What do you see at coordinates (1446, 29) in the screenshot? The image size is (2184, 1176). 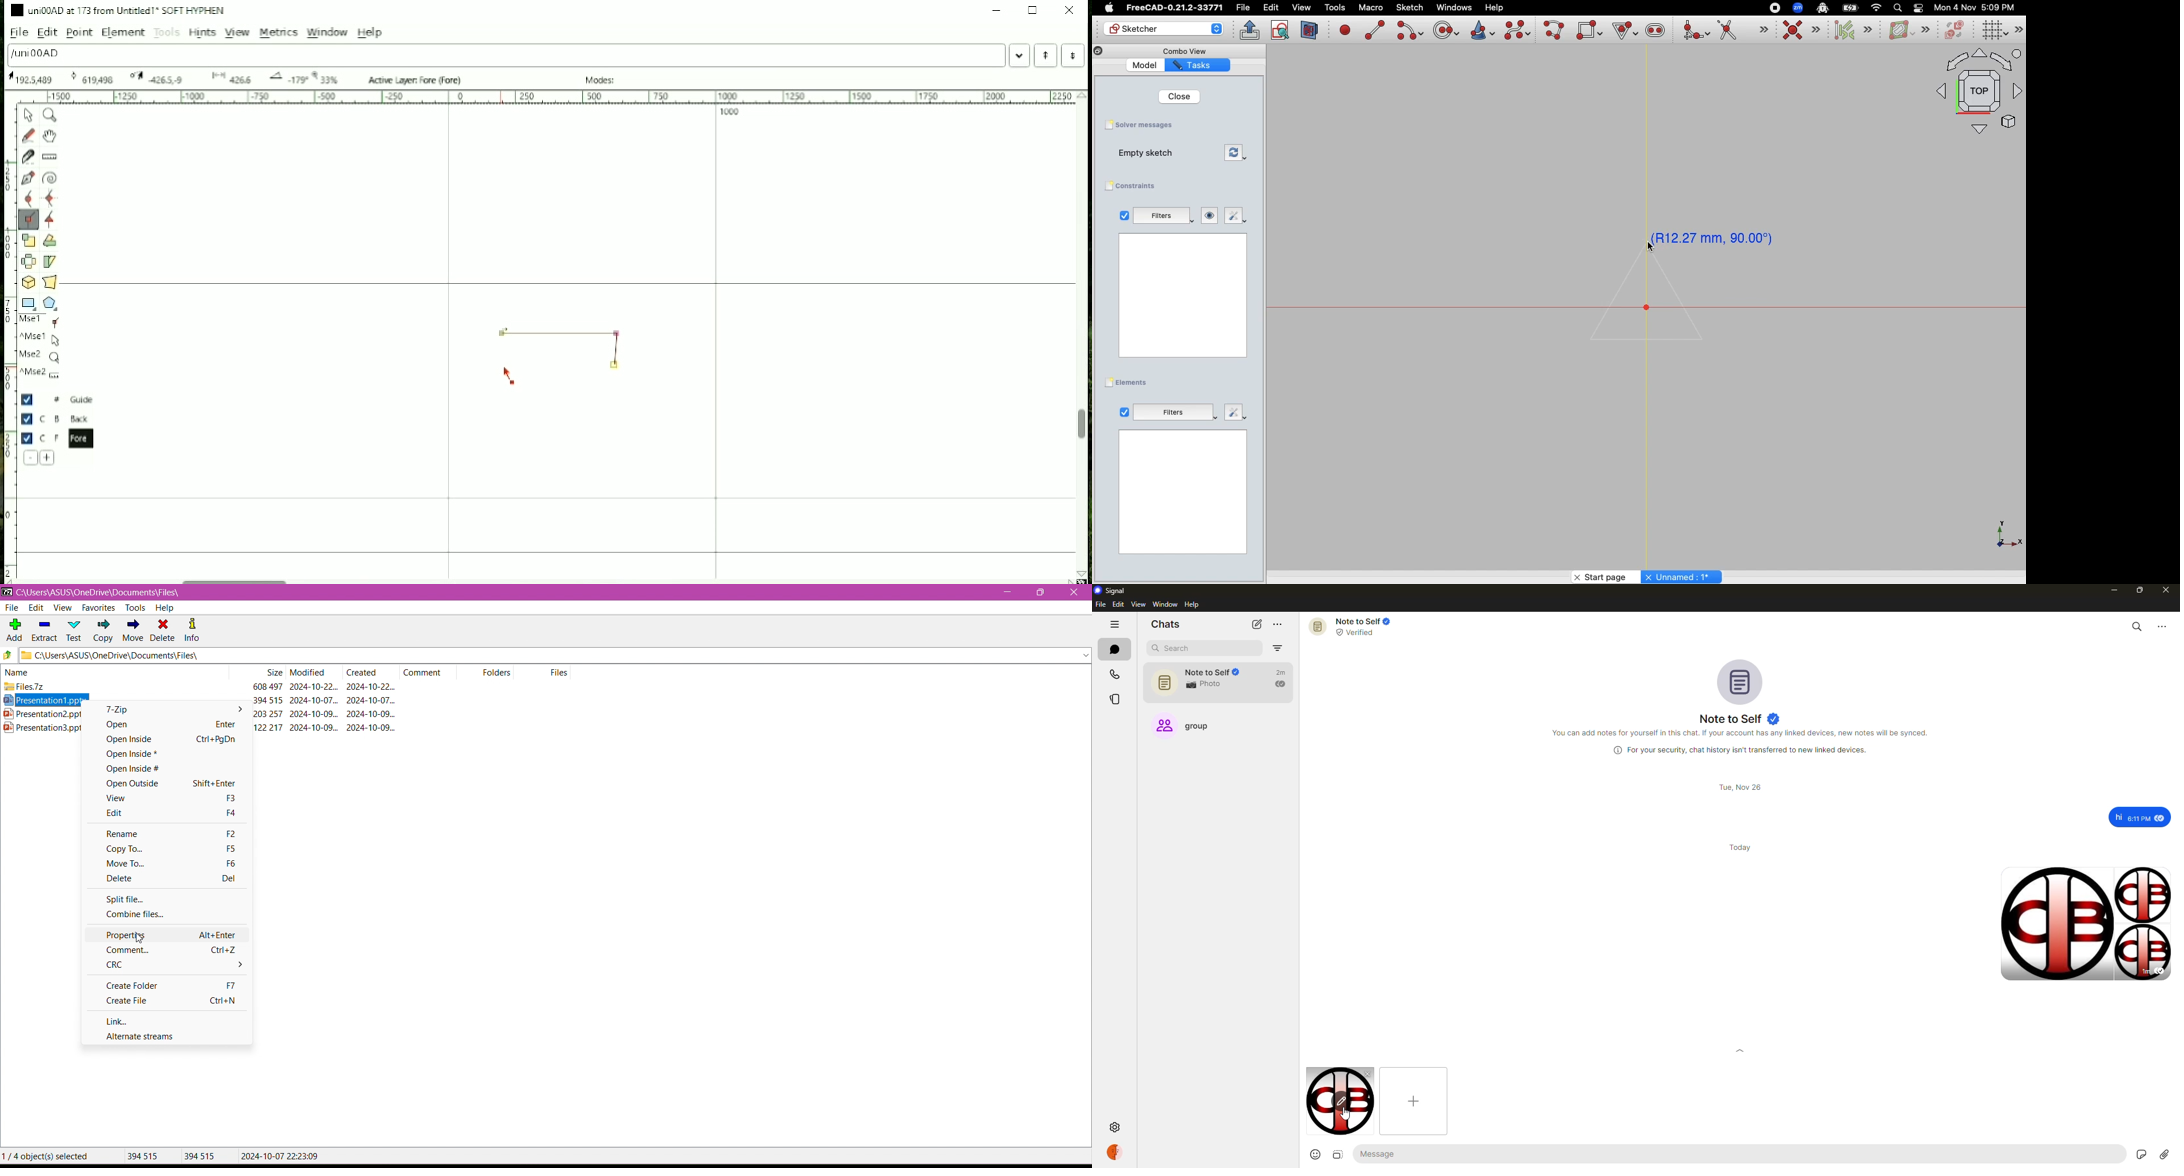 I see `Create circle` at bounding box center [1446, 29].